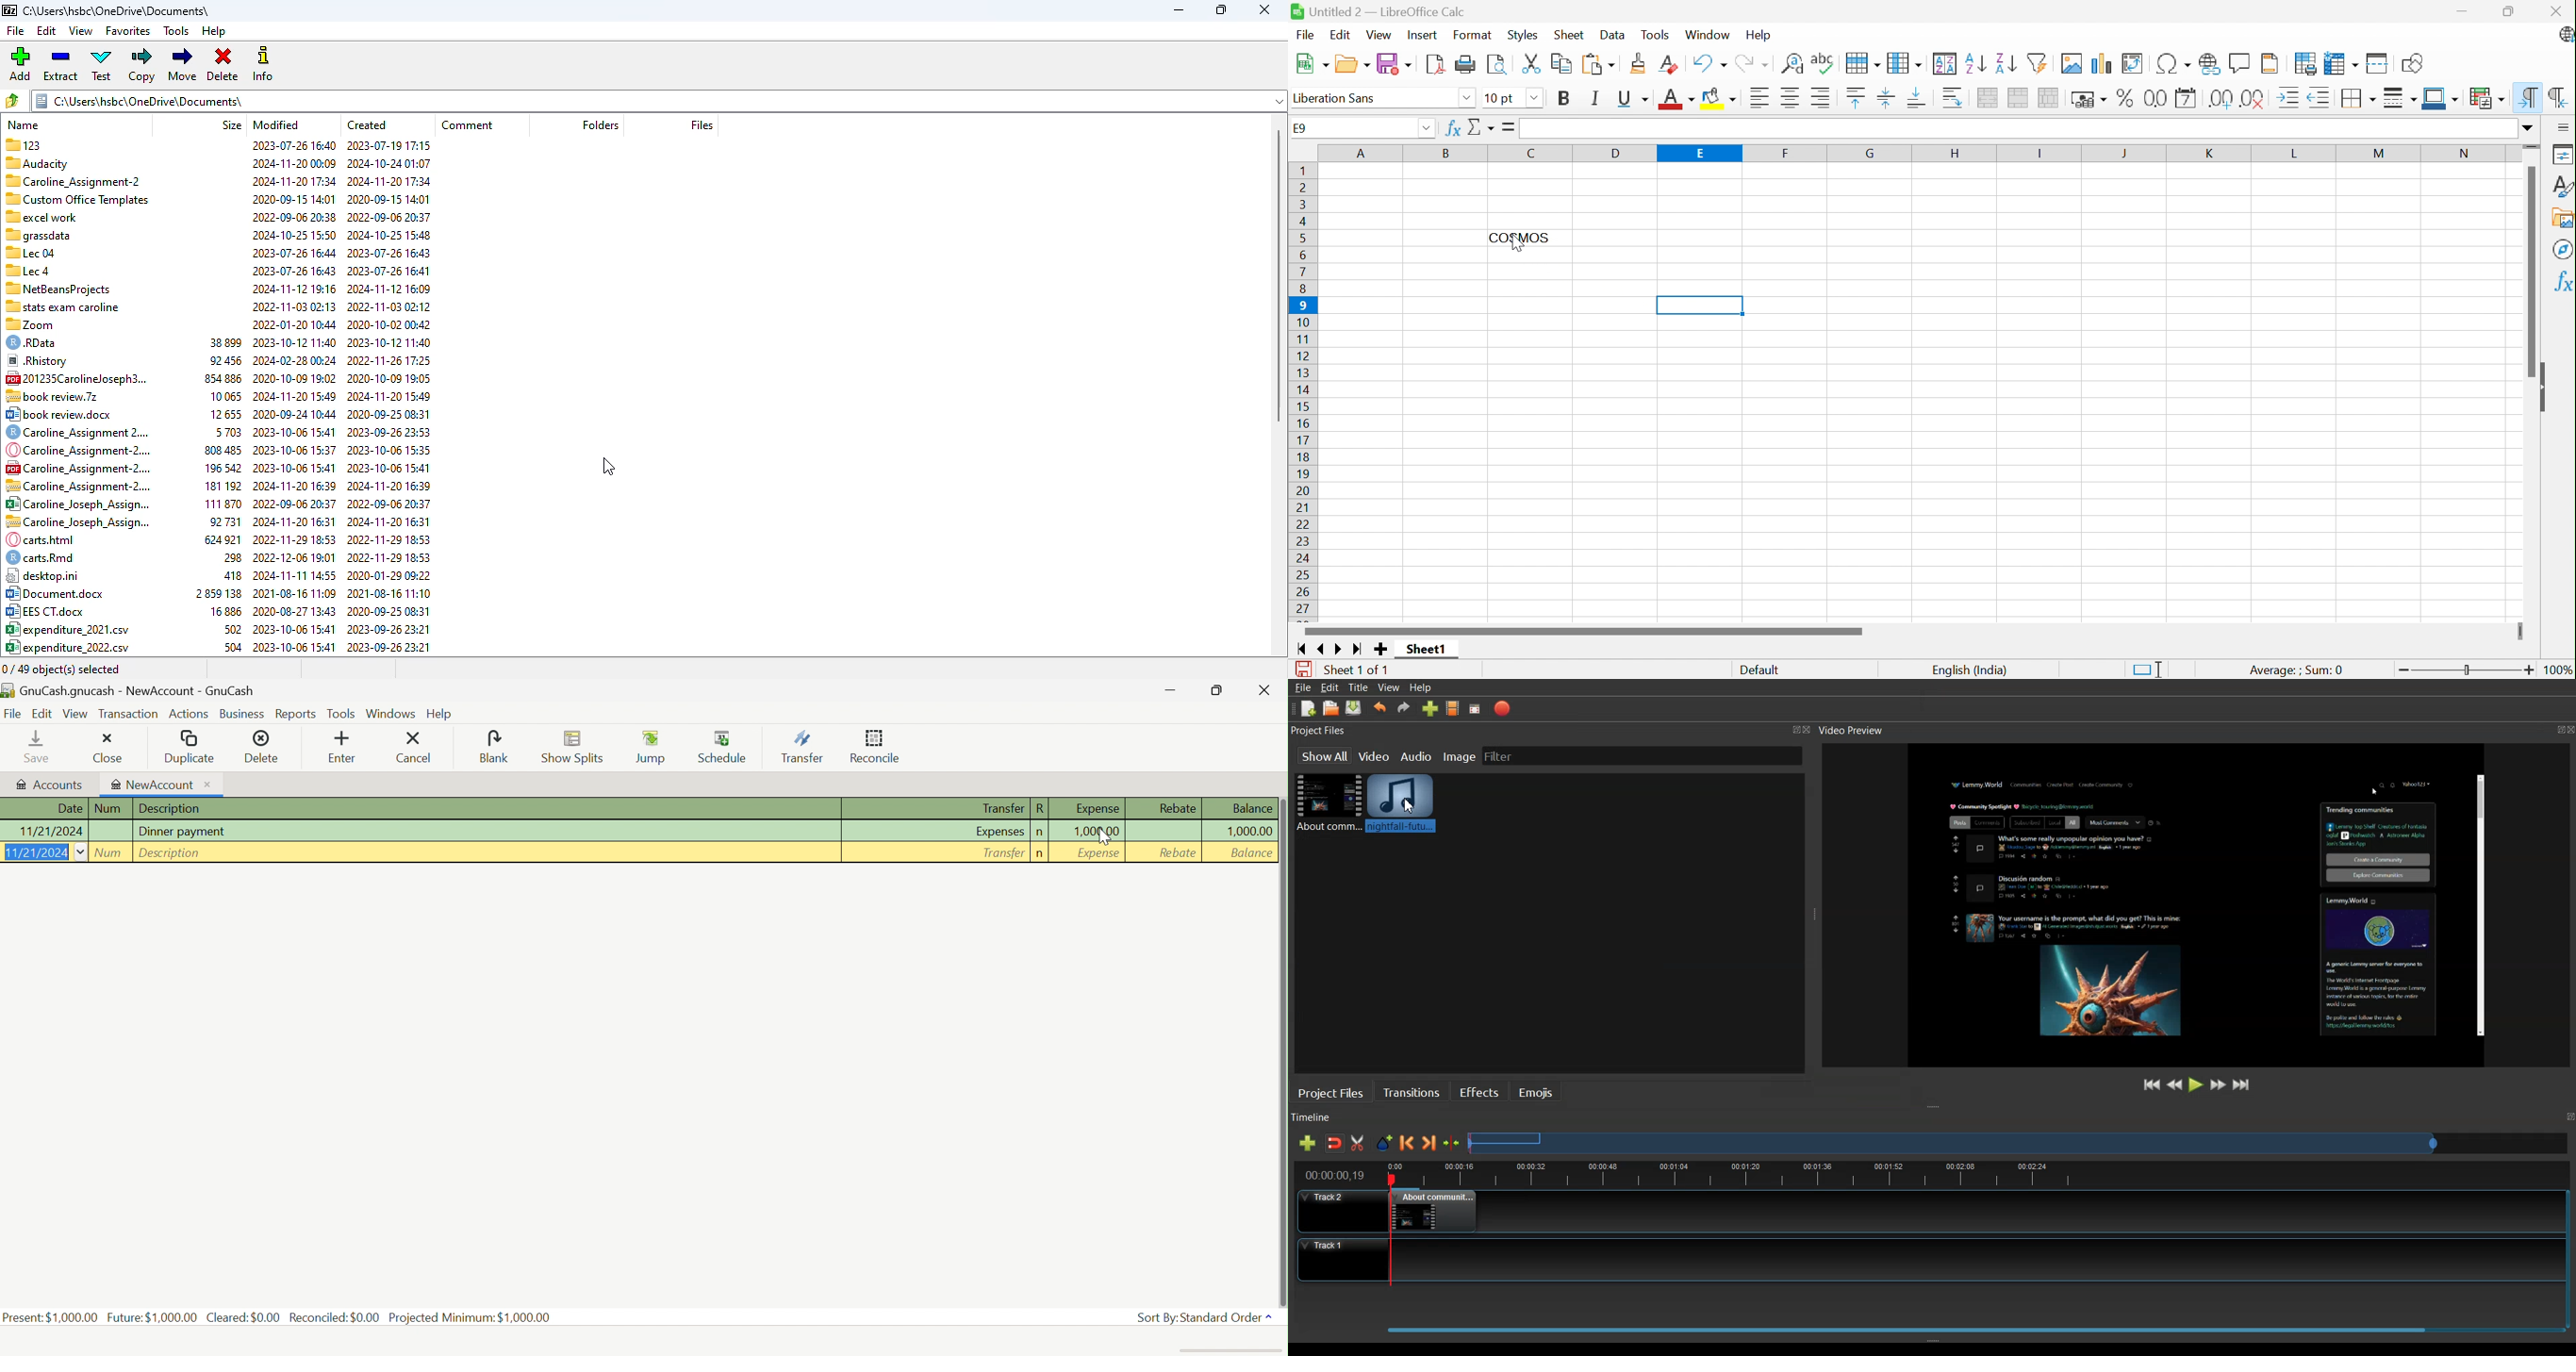 This screenshot has width=2576, height=1372. Describe the element at coordinates (1640, 61) in the screenshot. I see `Clone formatting` at that location.